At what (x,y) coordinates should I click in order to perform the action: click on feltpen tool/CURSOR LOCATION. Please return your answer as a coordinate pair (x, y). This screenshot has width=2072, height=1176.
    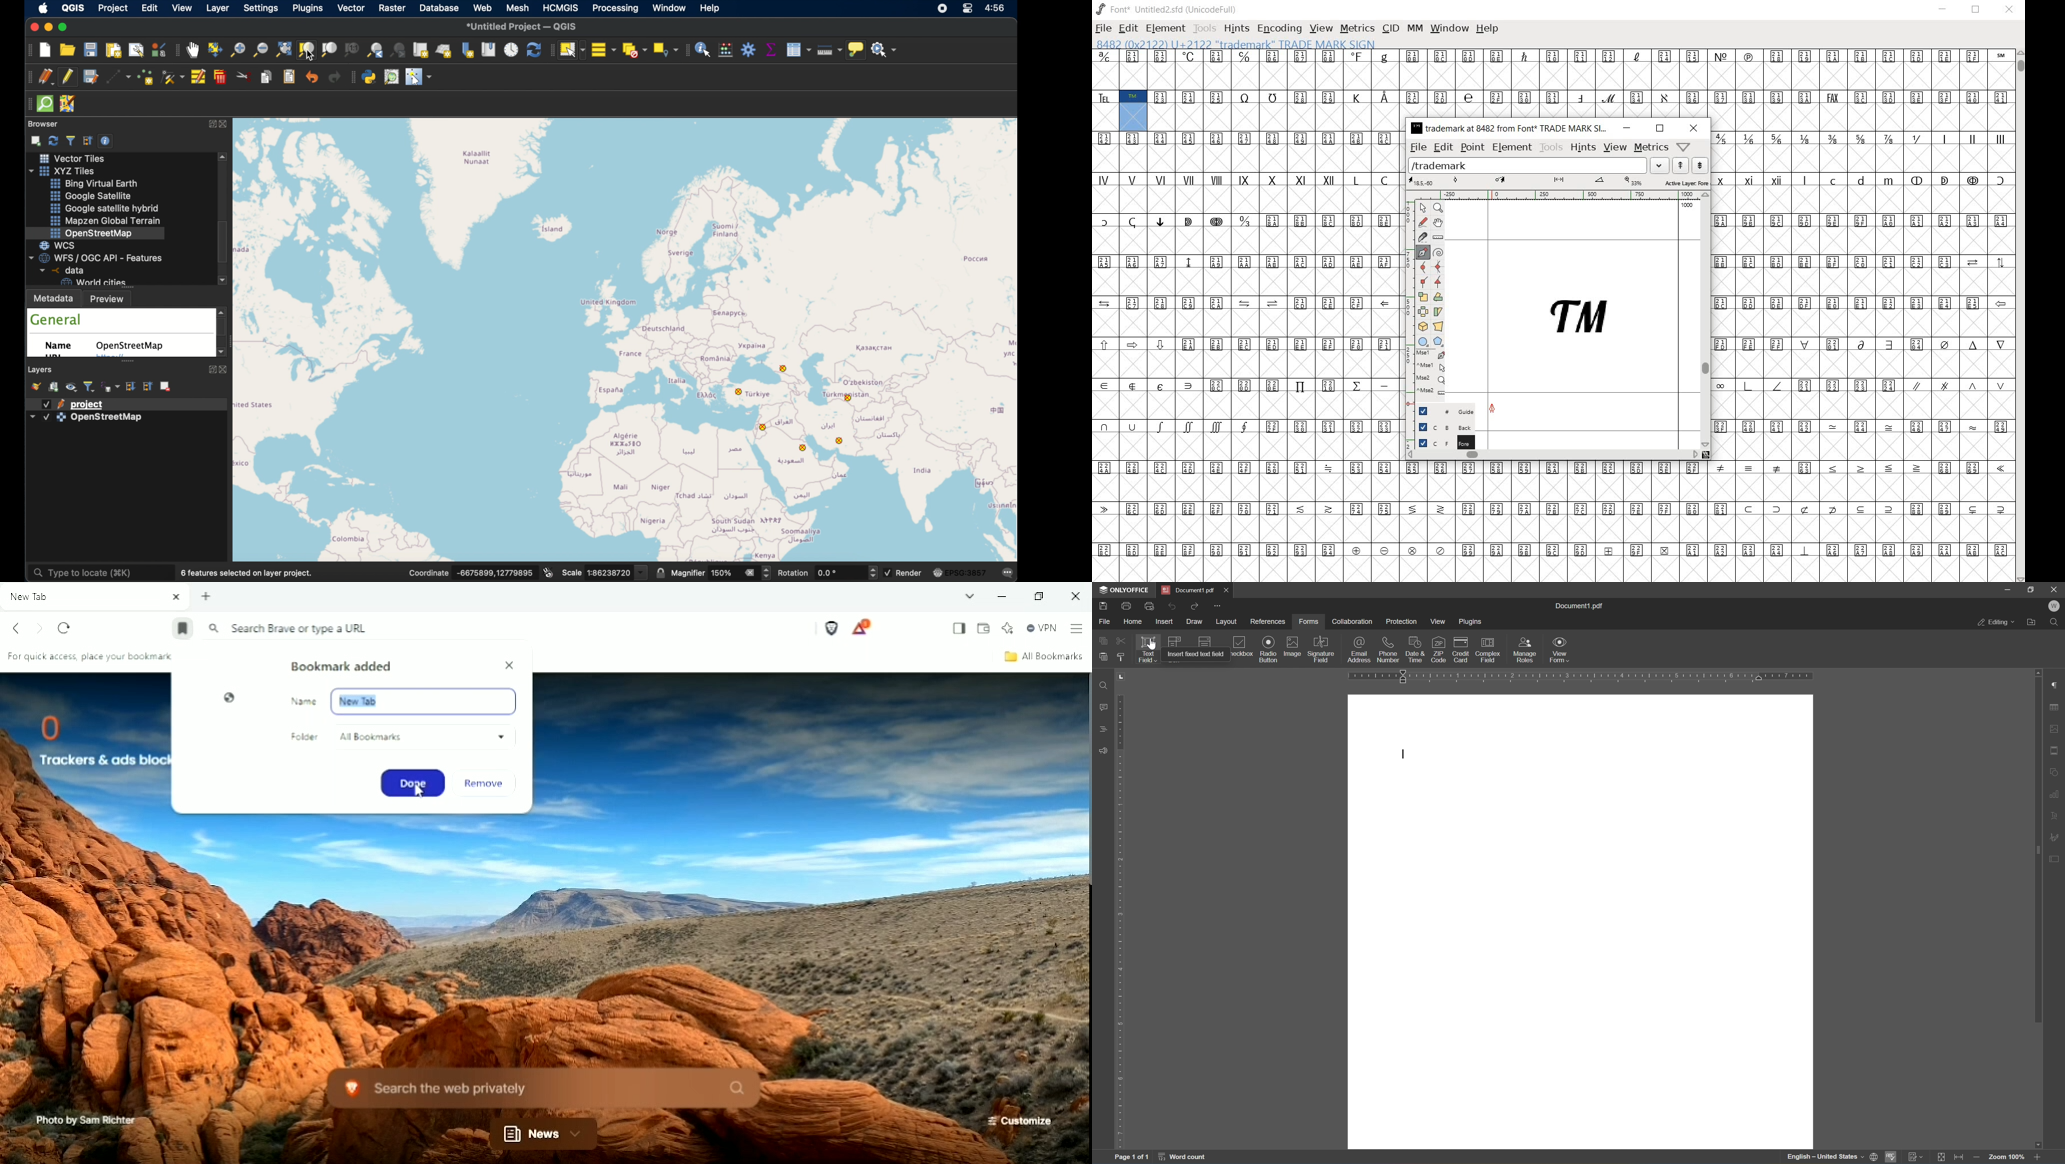
    Looking at the image, I should click on (1492, 409).